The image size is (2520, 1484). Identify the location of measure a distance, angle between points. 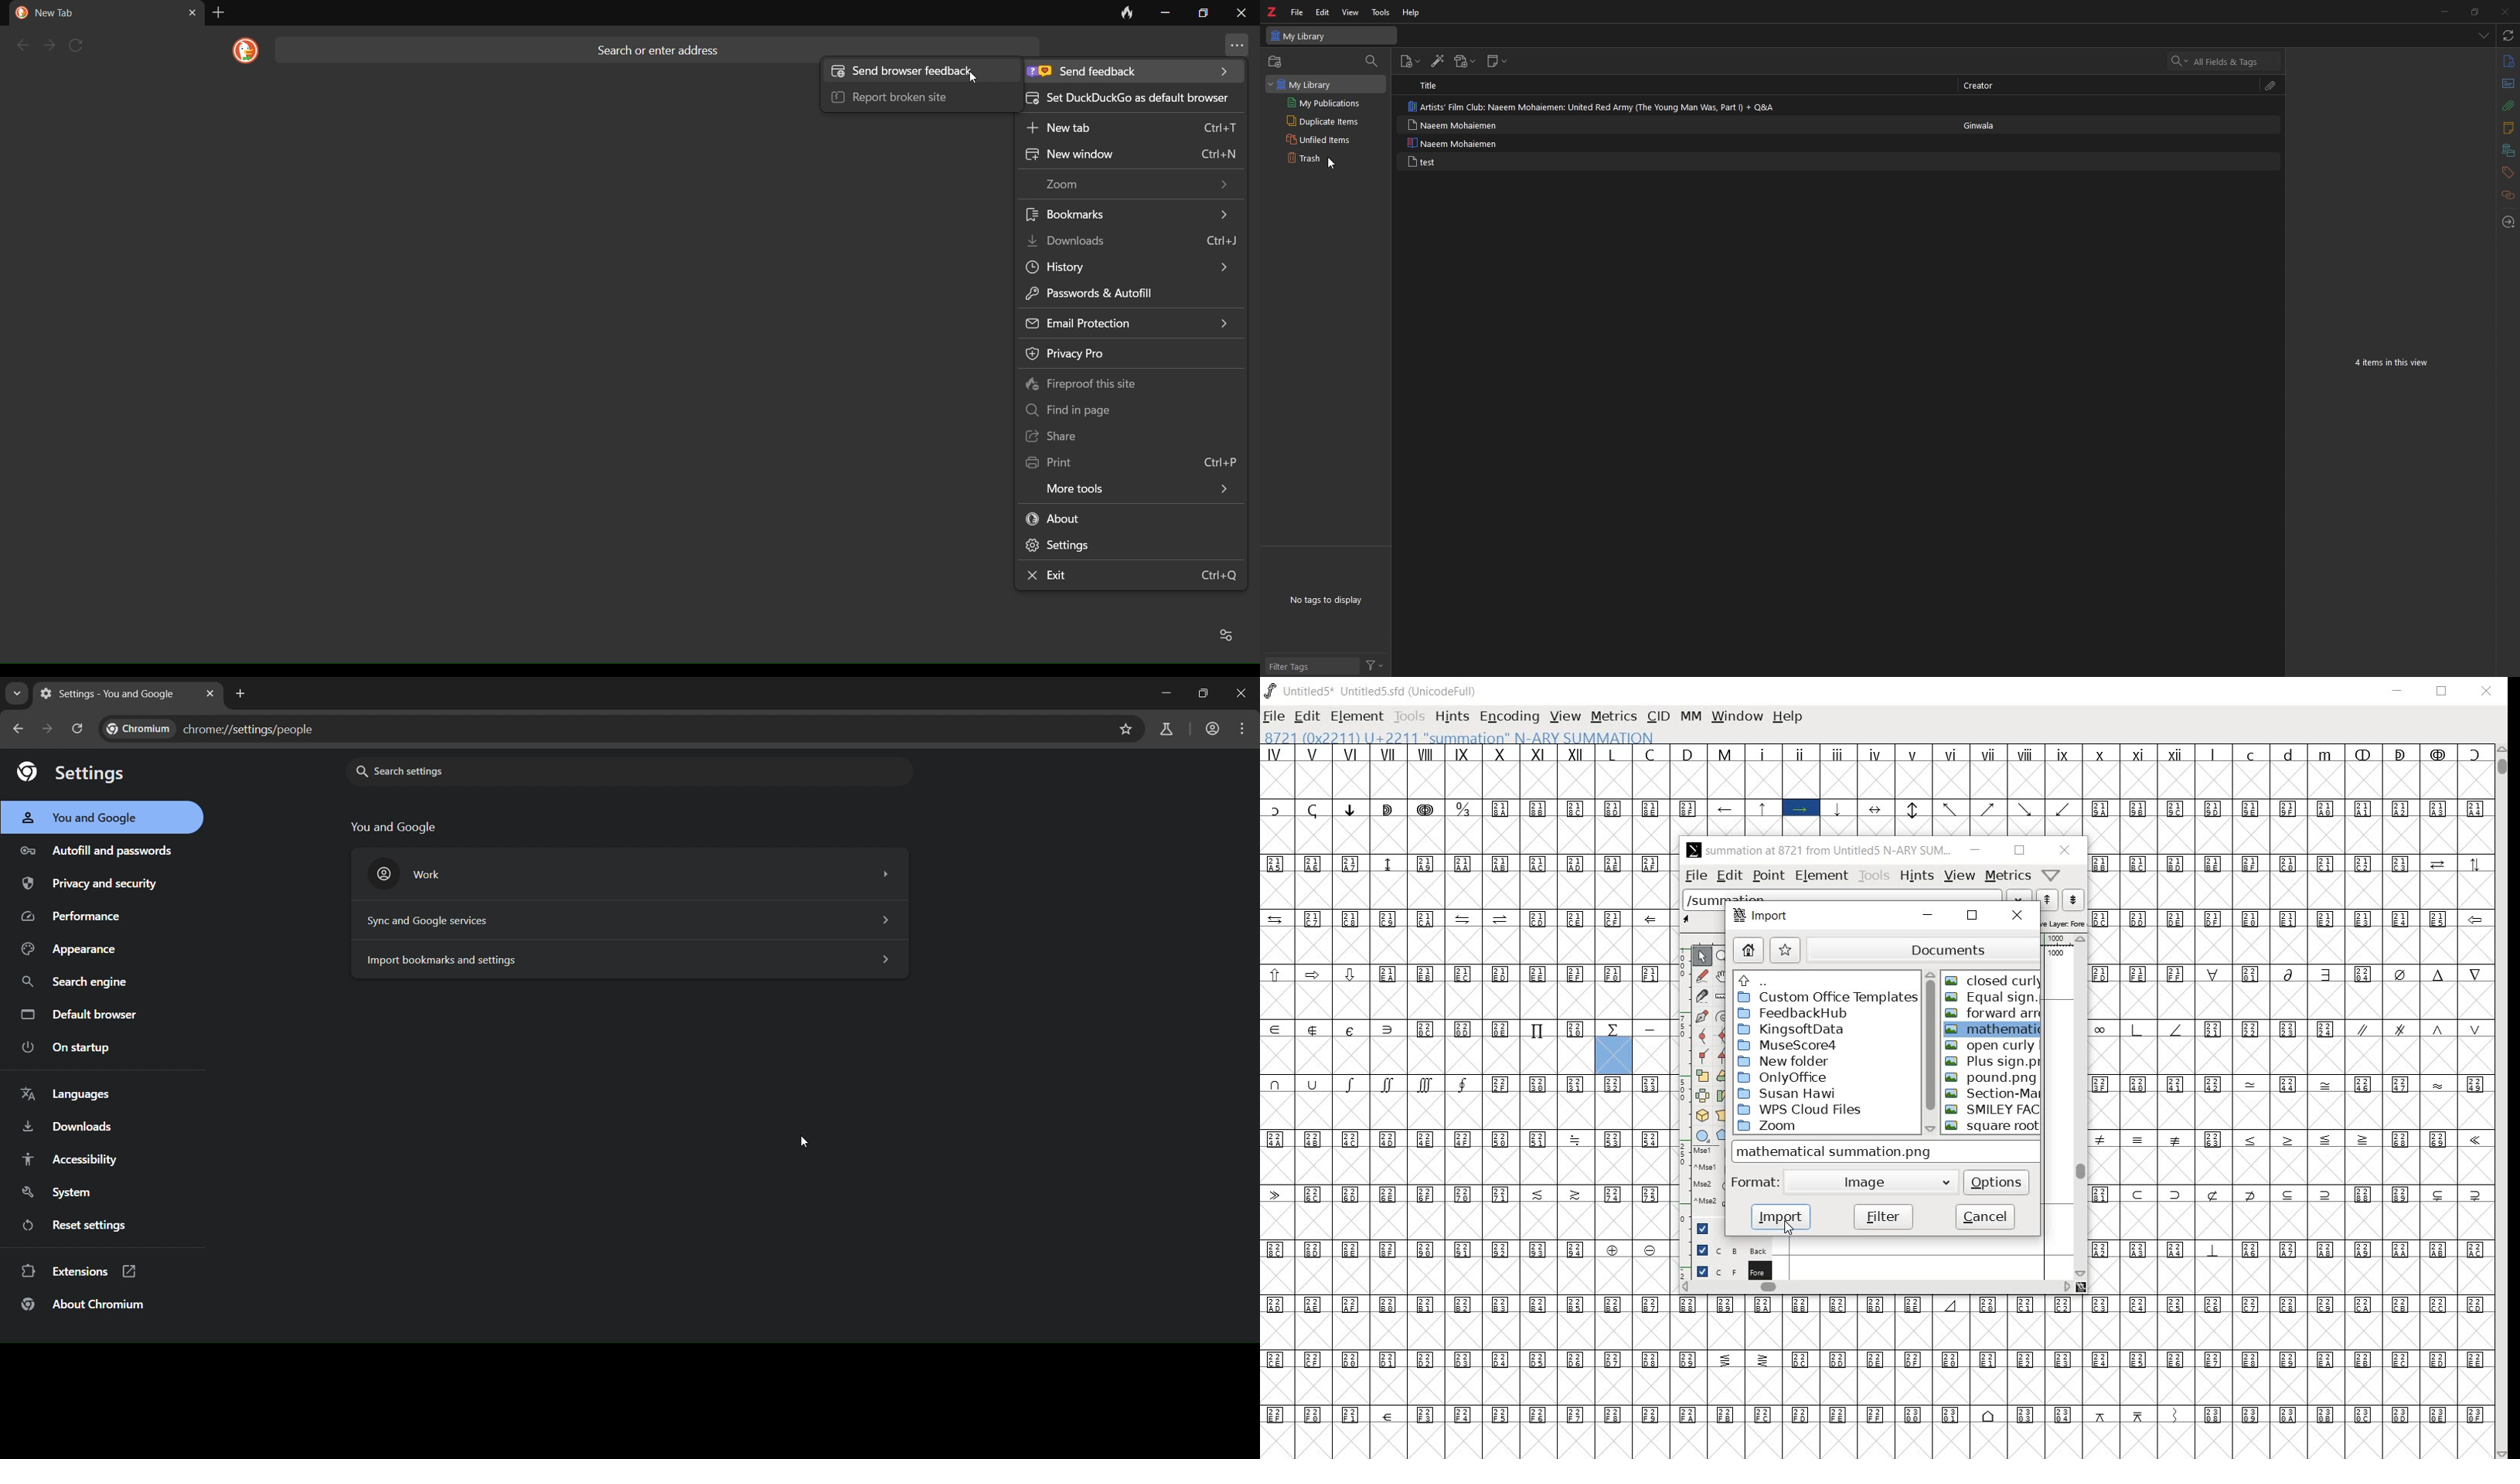
(1723, 996).